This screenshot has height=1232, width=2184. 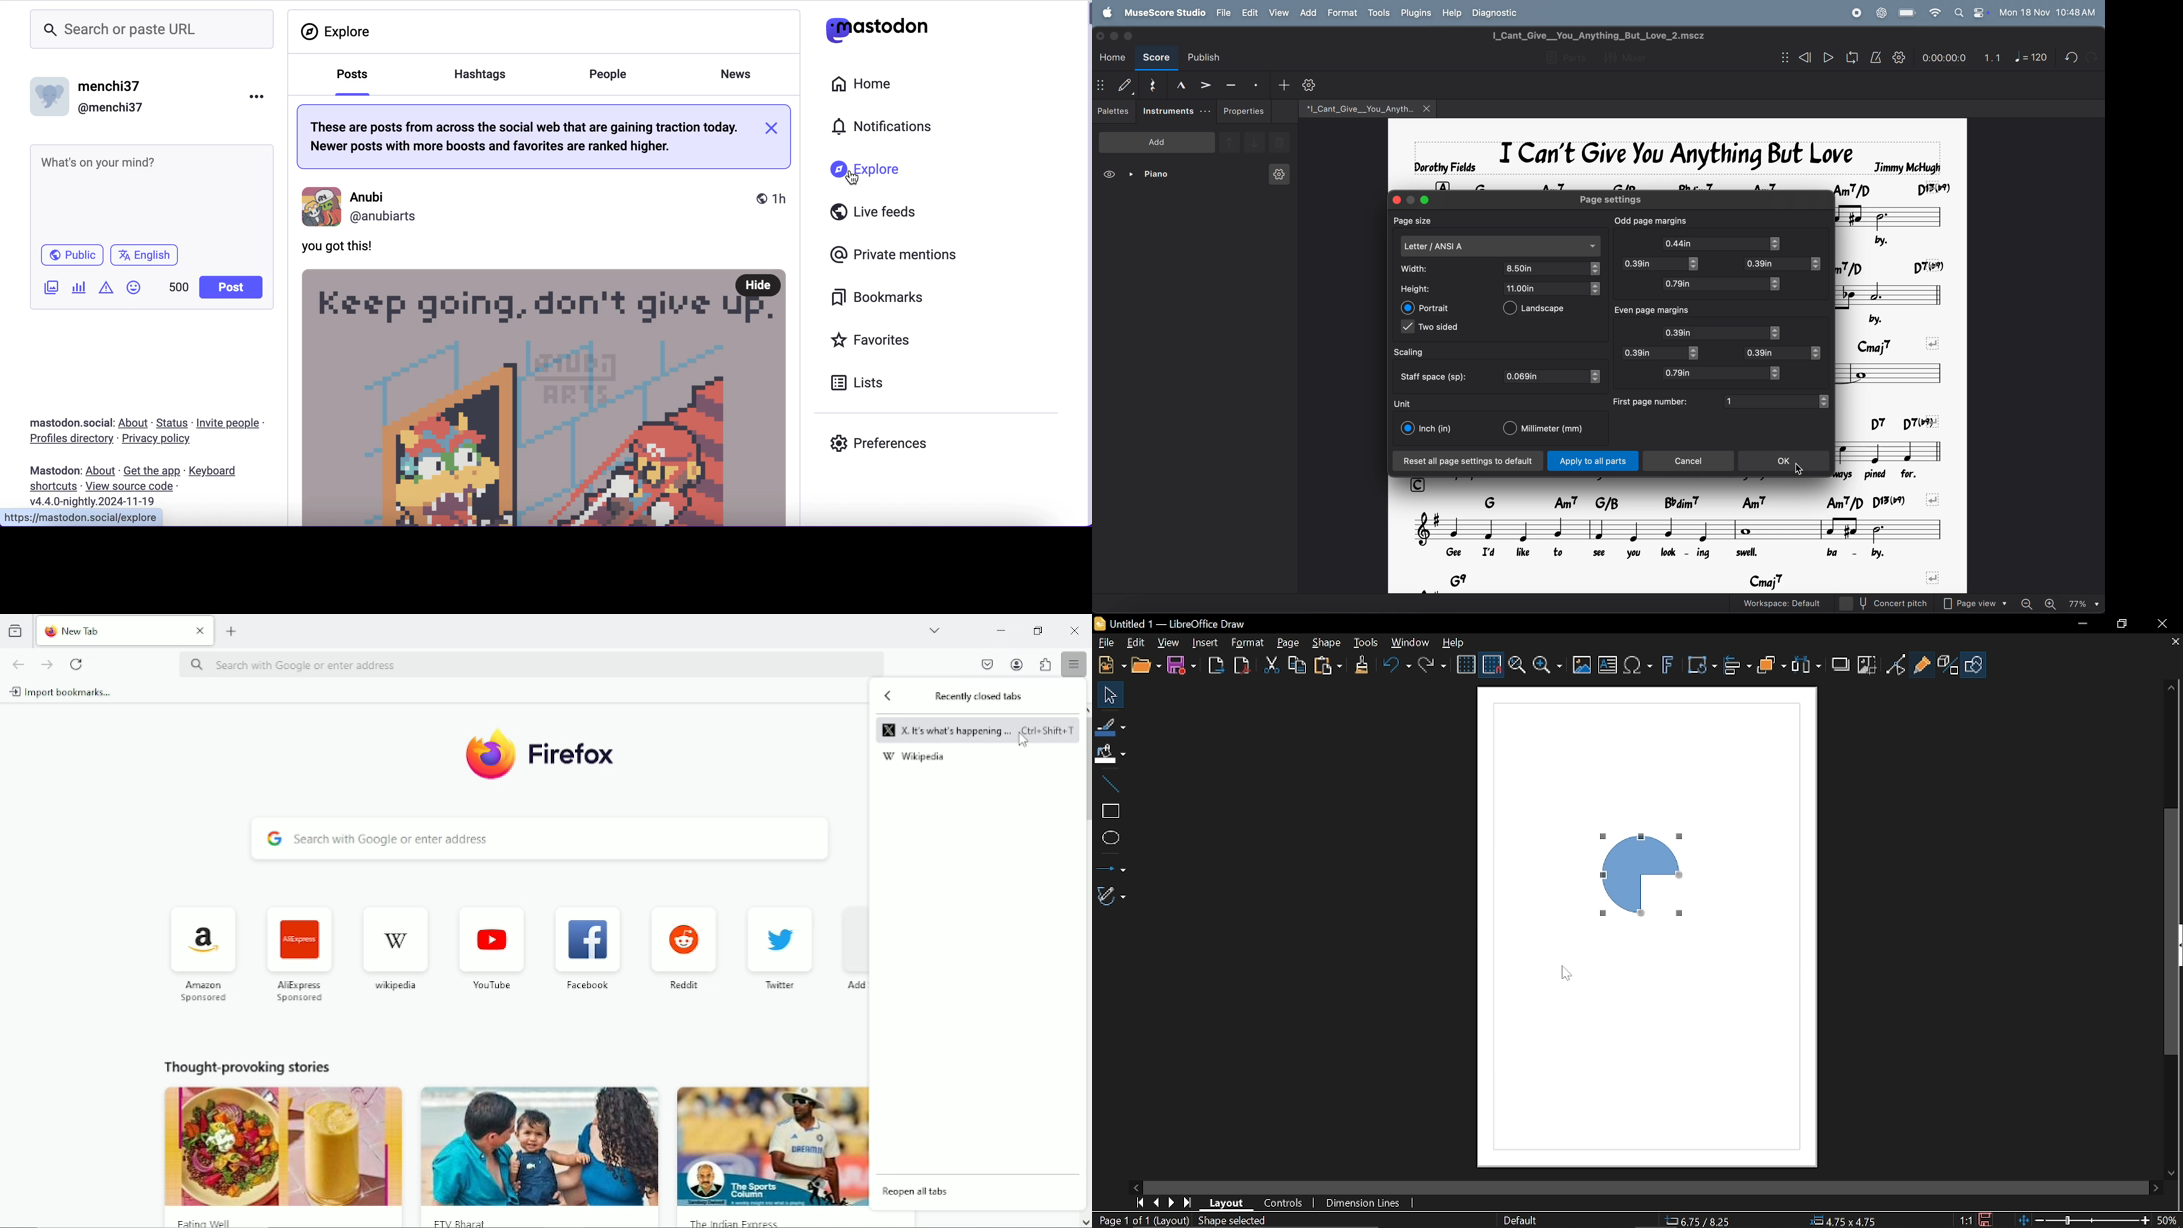 I want to click on Insert image, so click(x=1583, y=664).